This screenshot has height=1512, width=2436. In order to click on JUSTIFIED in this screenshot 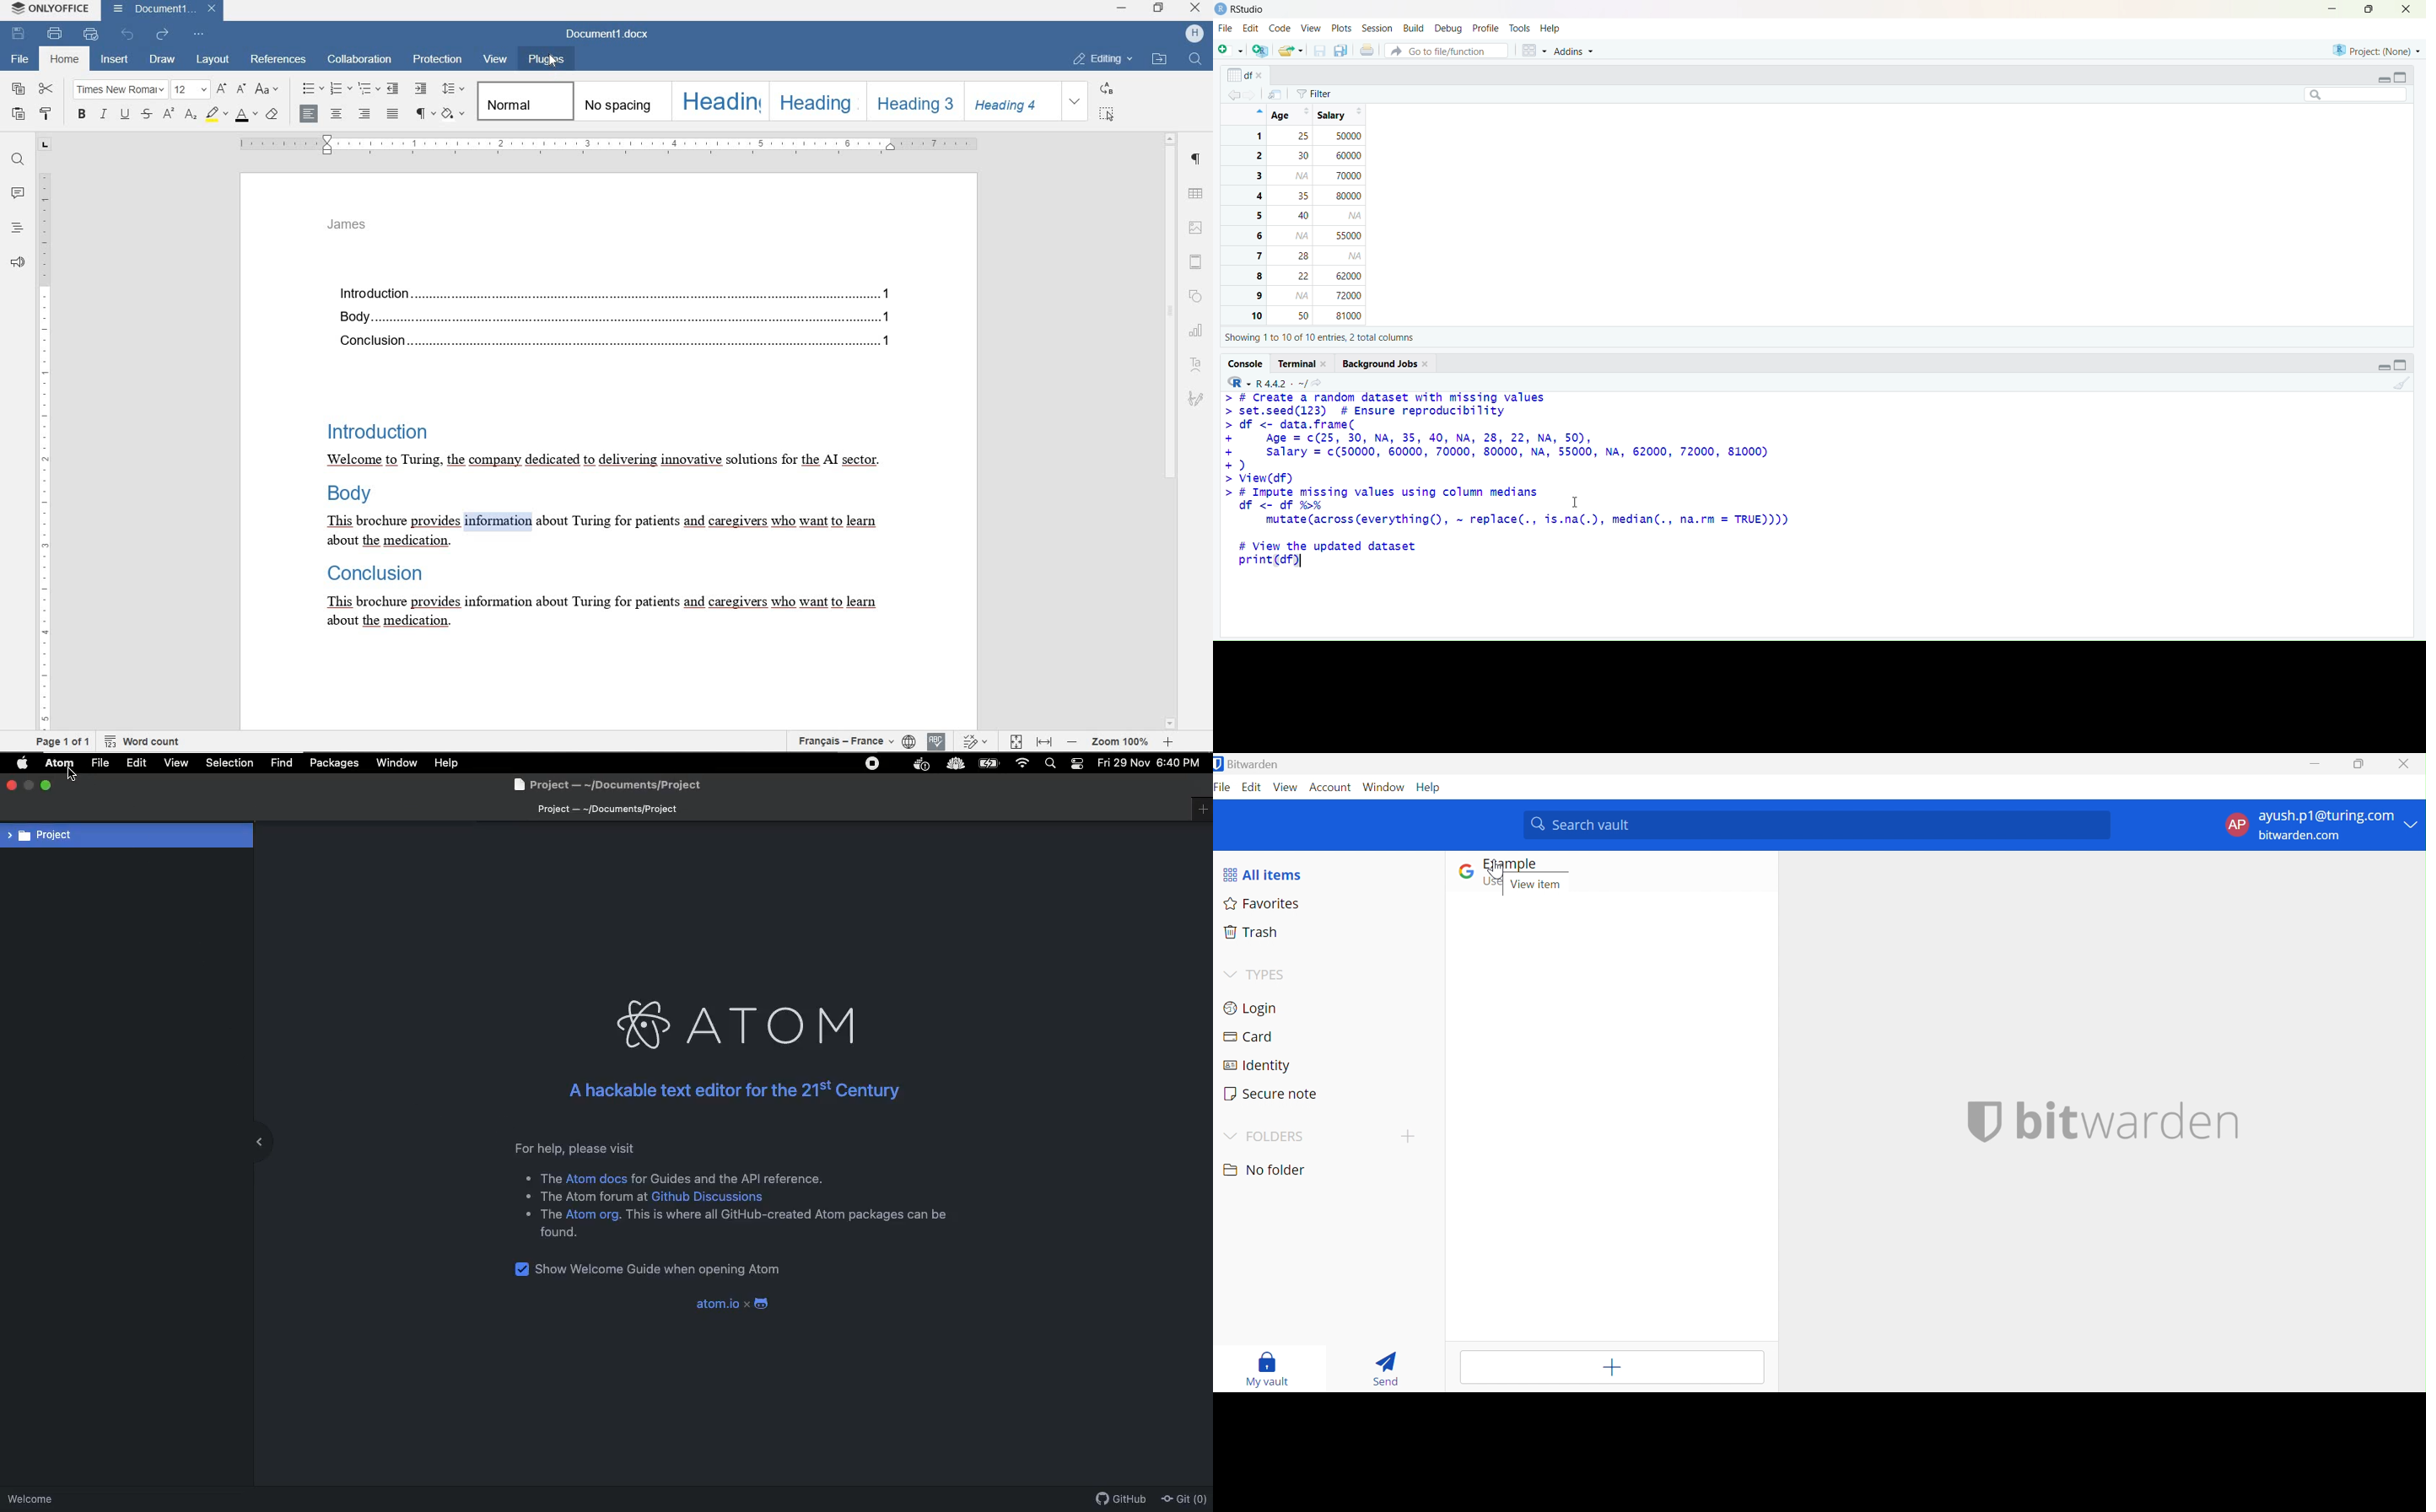, I will do `click(393, 113)`.